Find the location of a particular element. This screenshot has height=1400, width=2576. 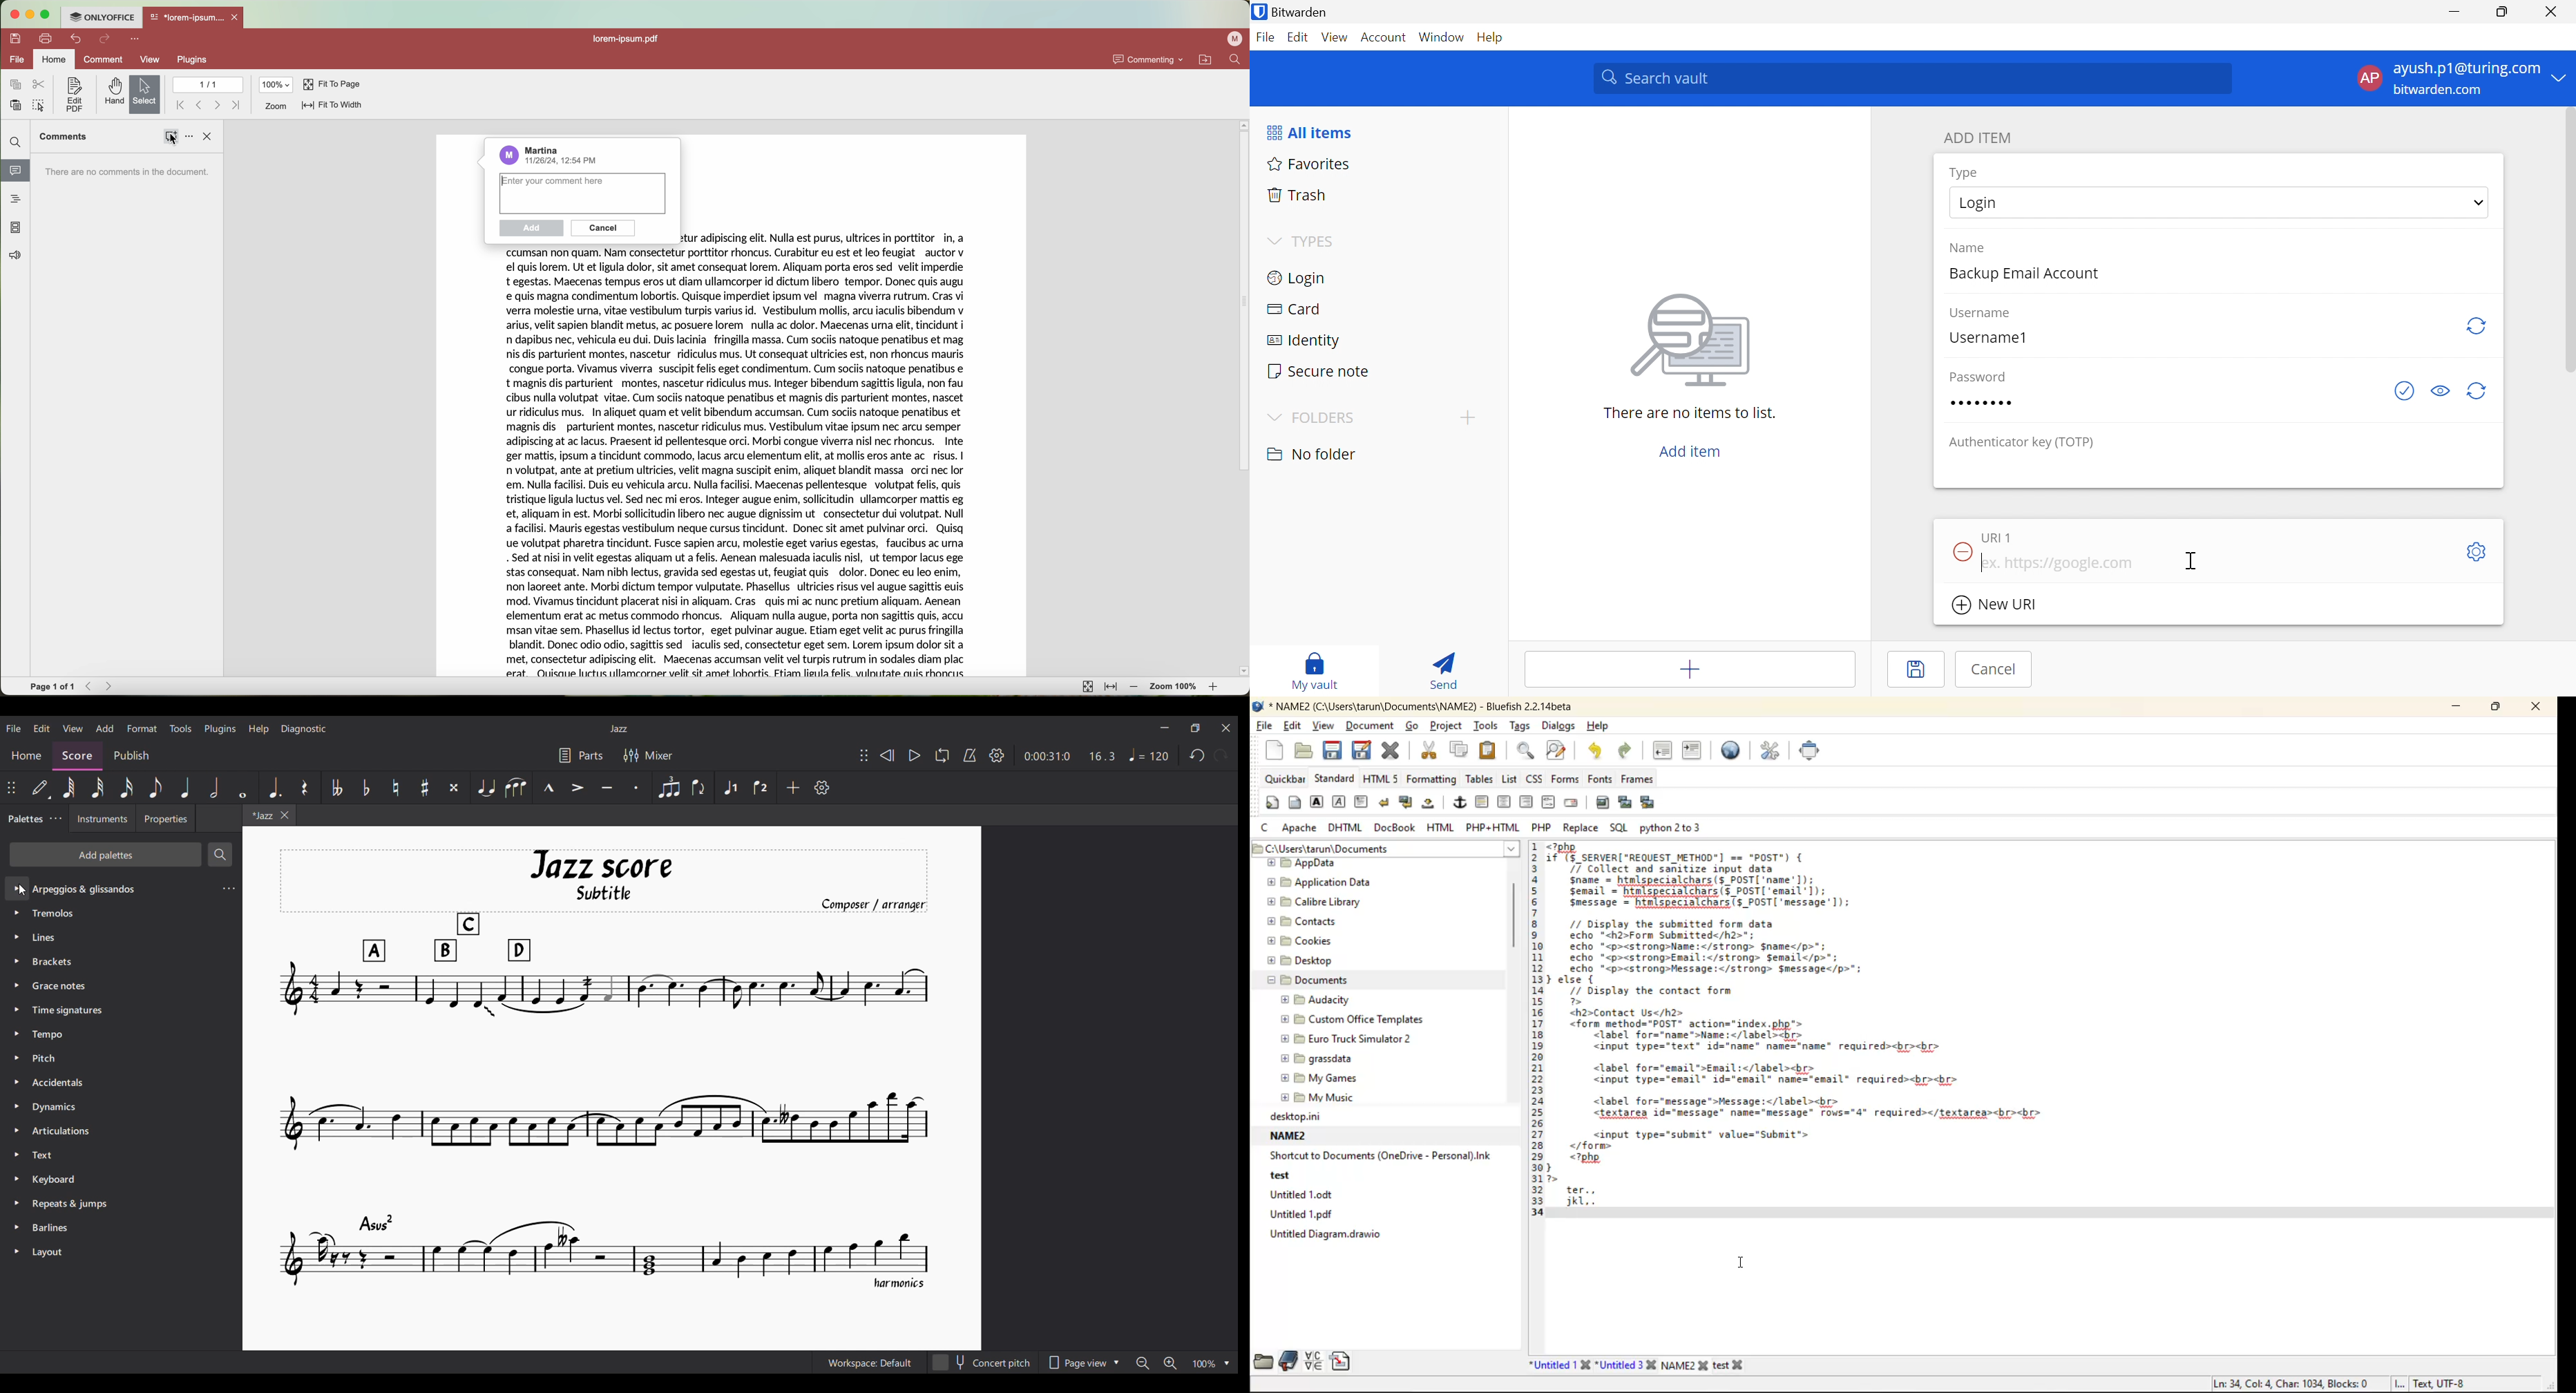

Drop Down is located at coordinates (2563, 78).